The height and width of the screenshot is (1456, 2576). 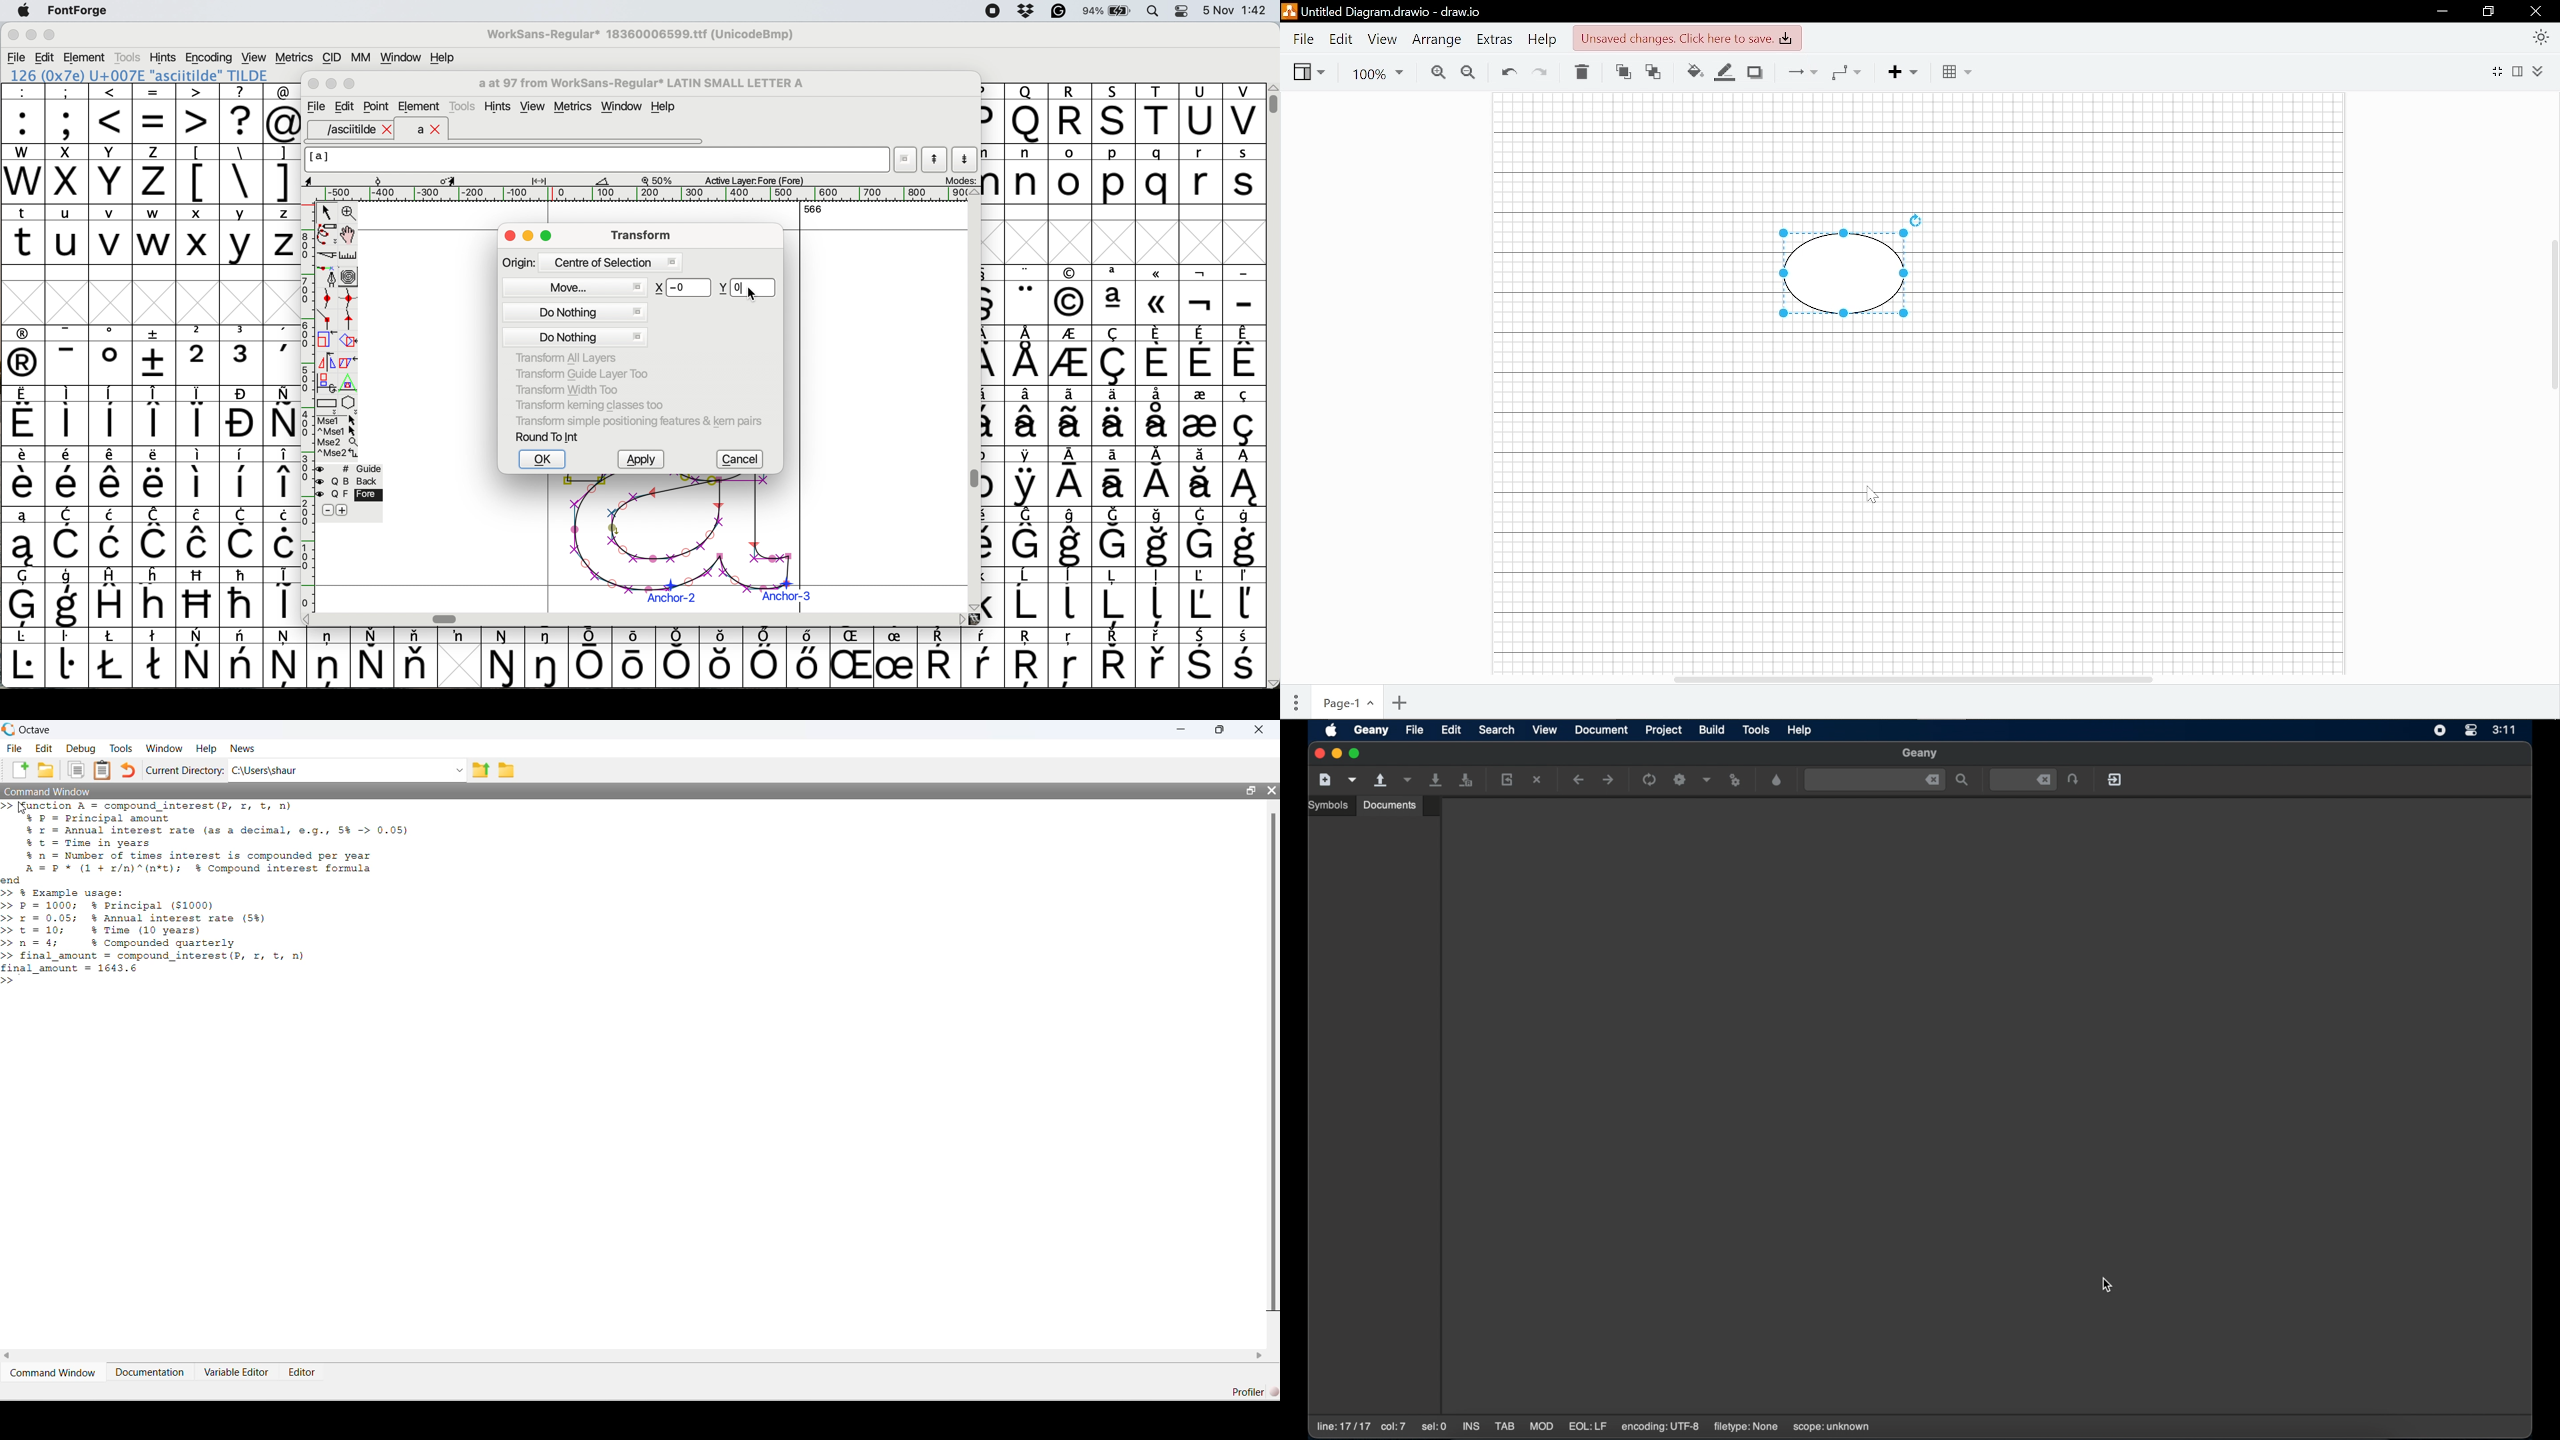 I want to click on symbol, so click(x=1071, y=597).